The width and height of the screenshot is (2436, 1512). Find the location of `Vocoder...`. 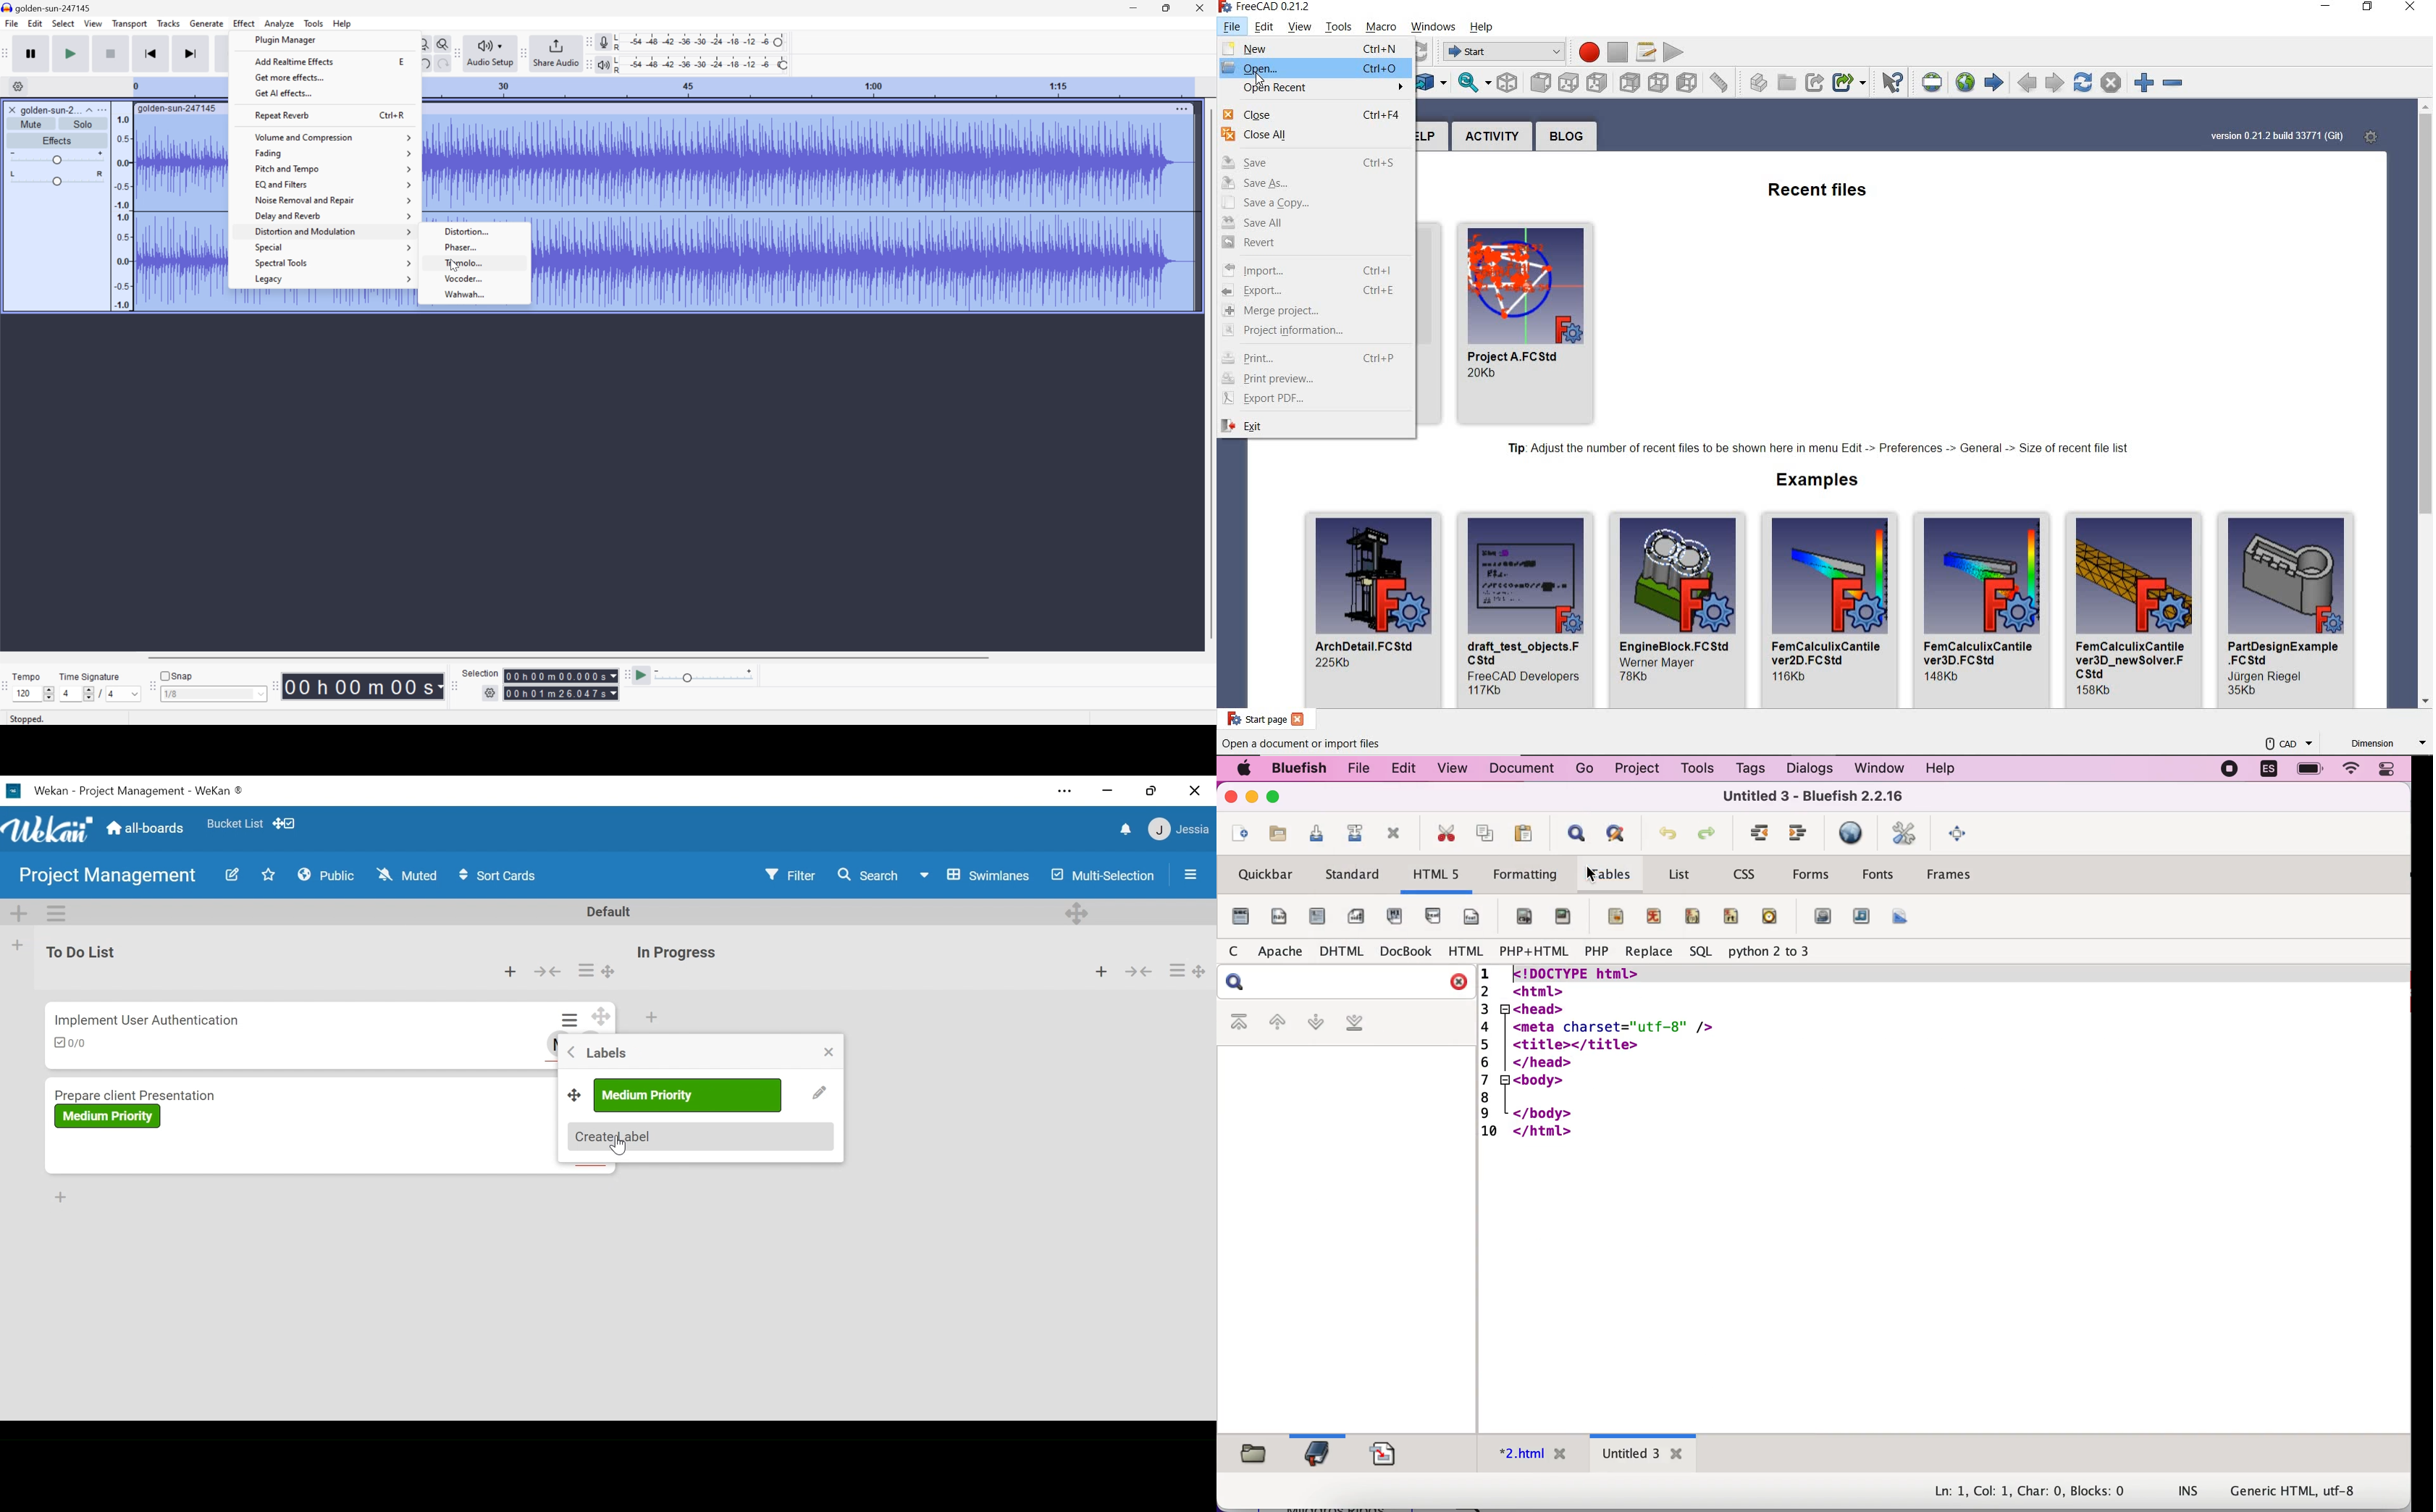

Vocoder... is located at coordinates (475, 278).